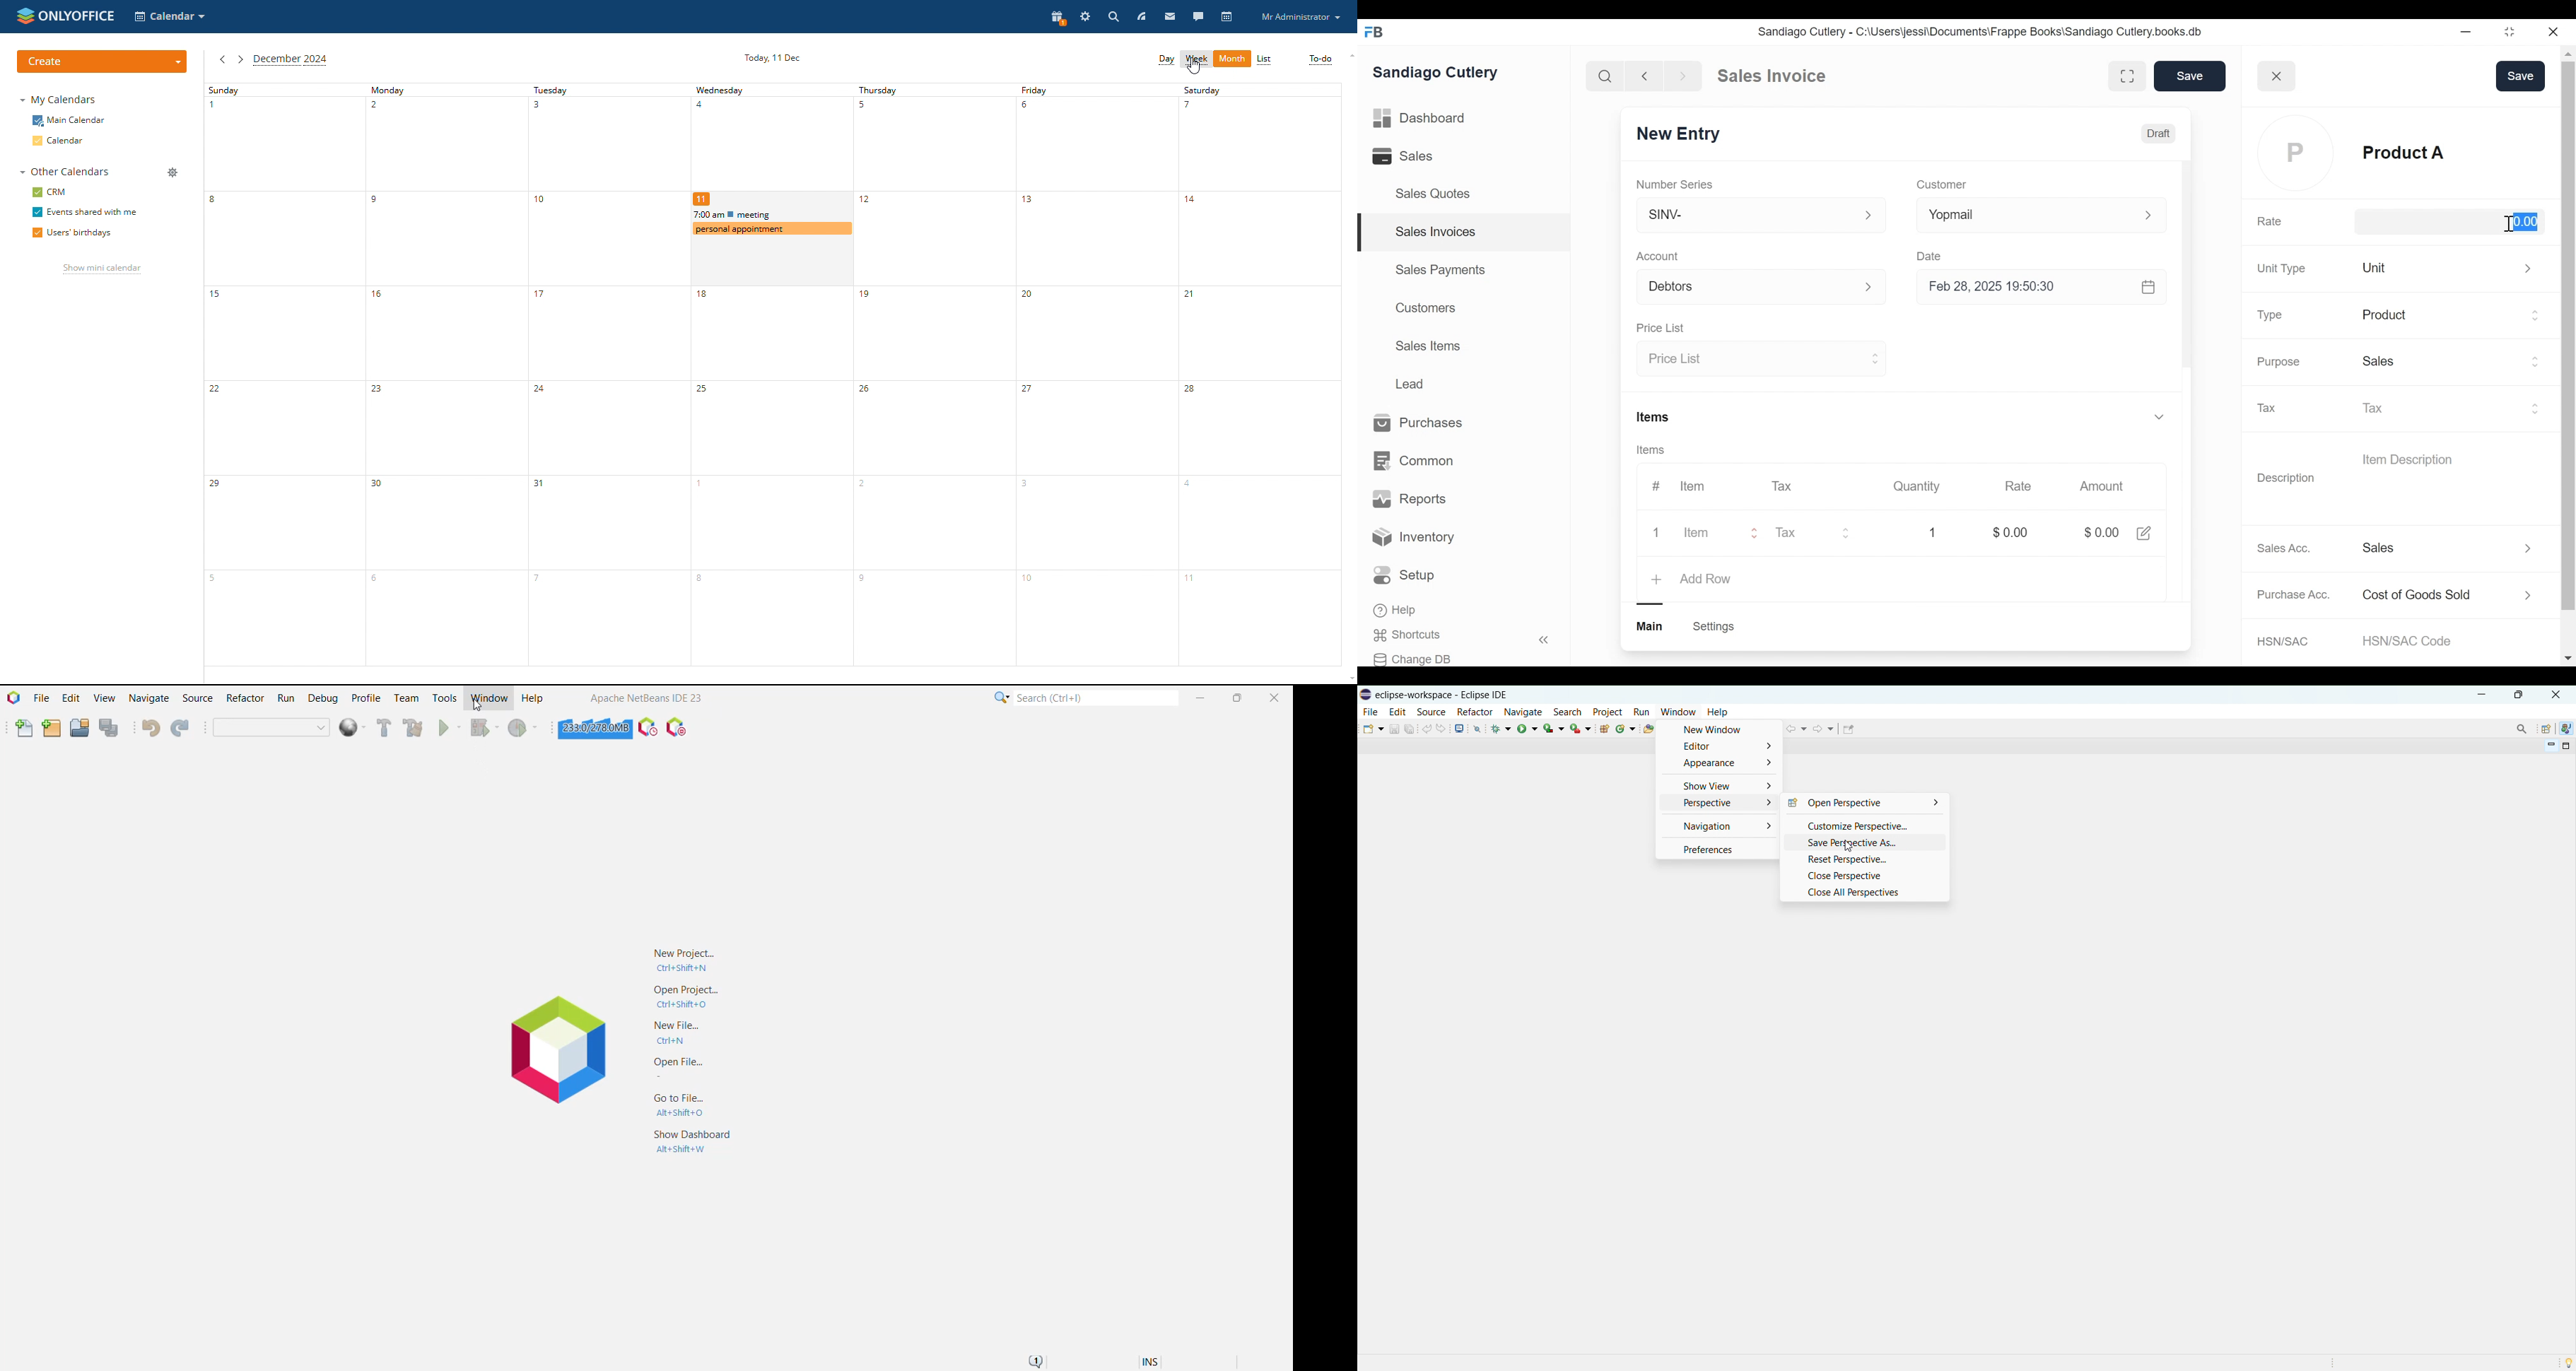  I want to click on Notifications, so click(1039, 1359).